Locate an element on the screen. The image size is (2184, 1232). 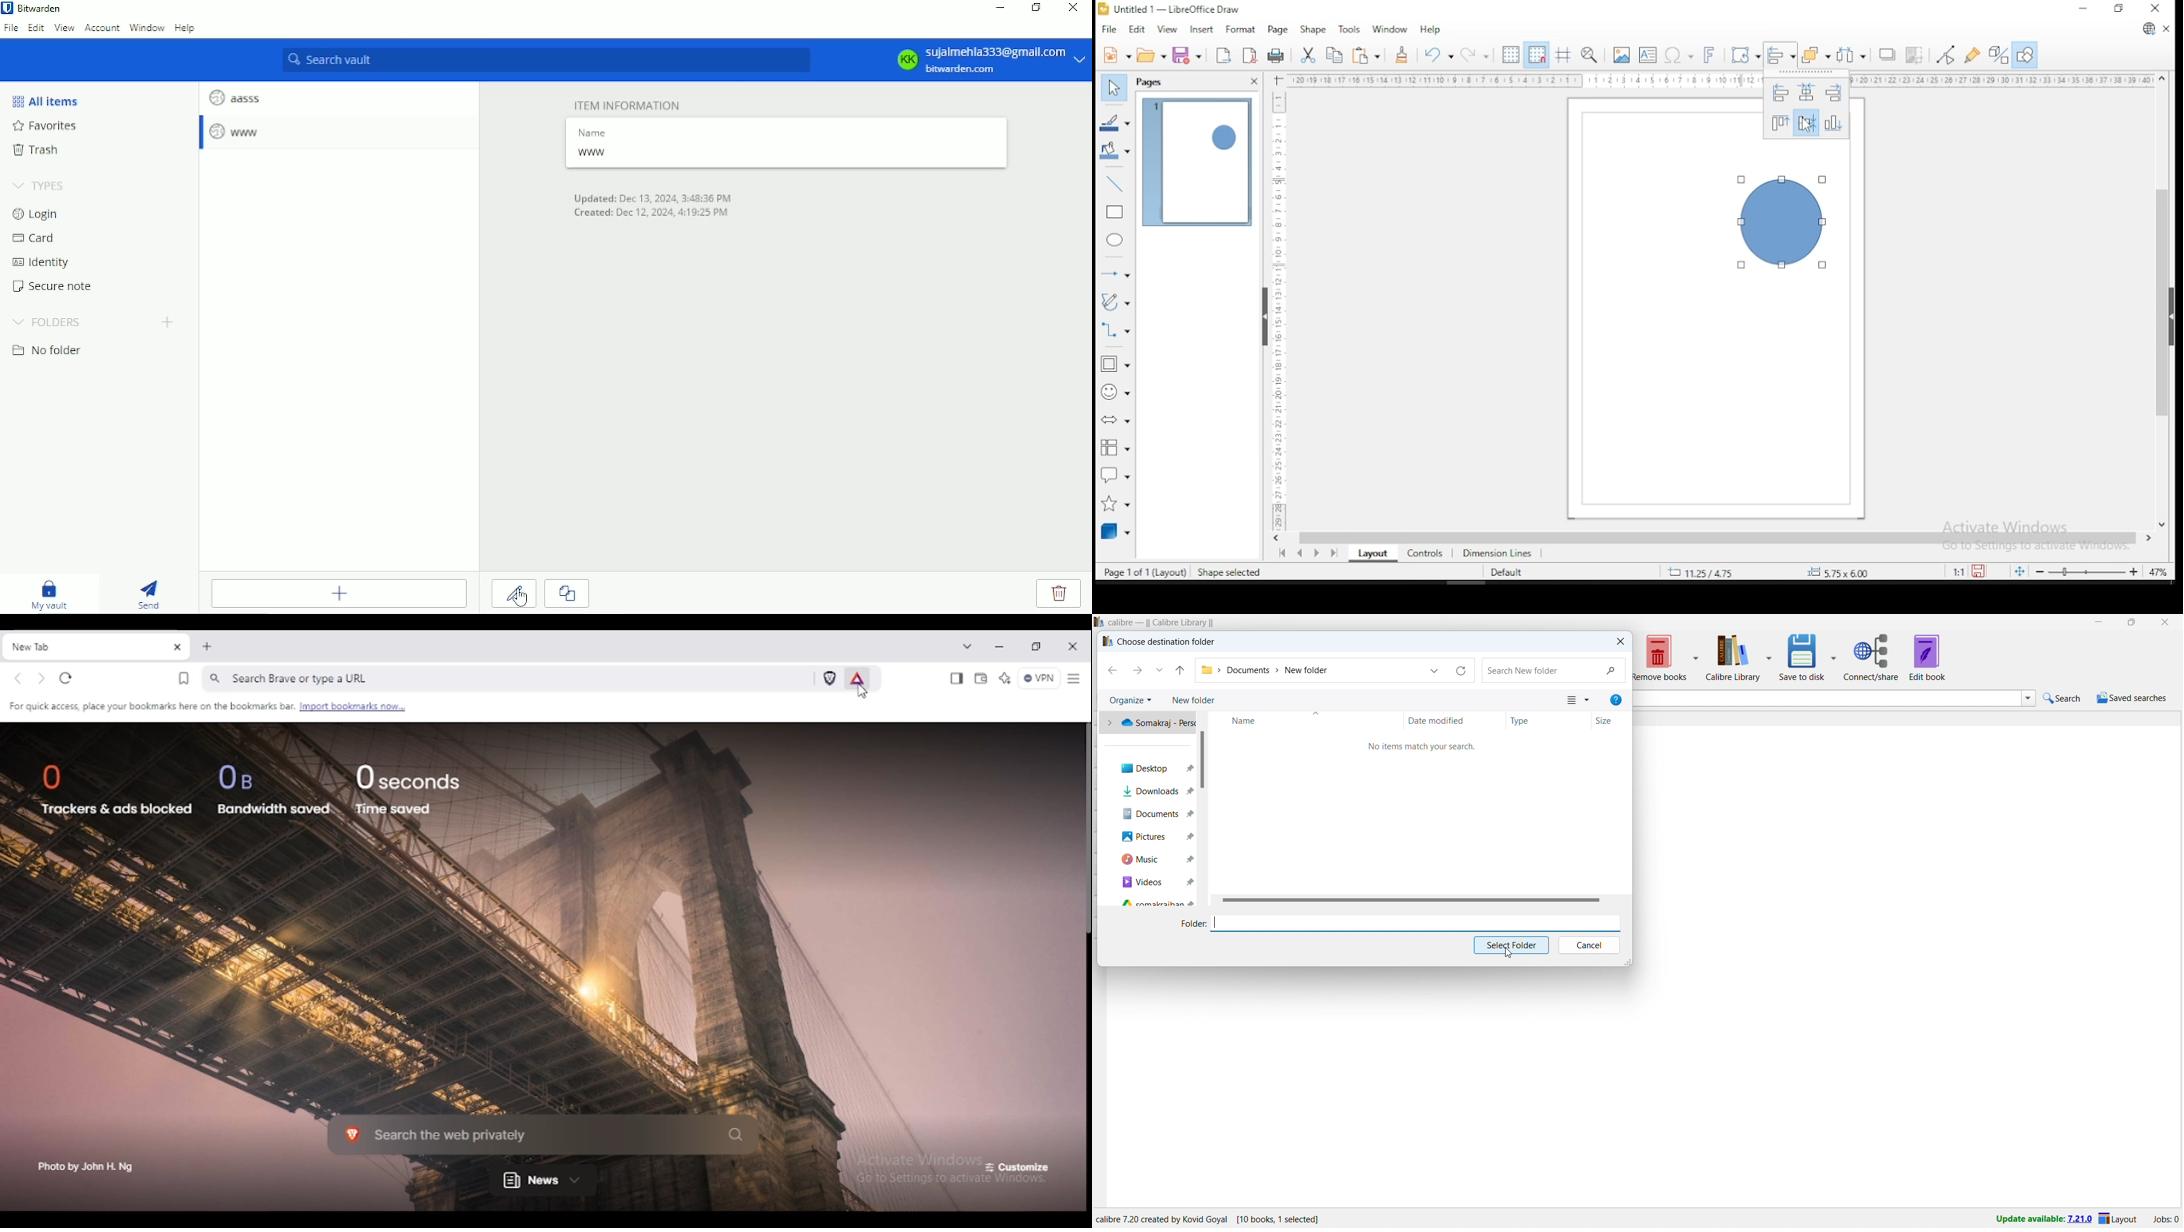
simple shapes is located at coordinates (1116, 364).